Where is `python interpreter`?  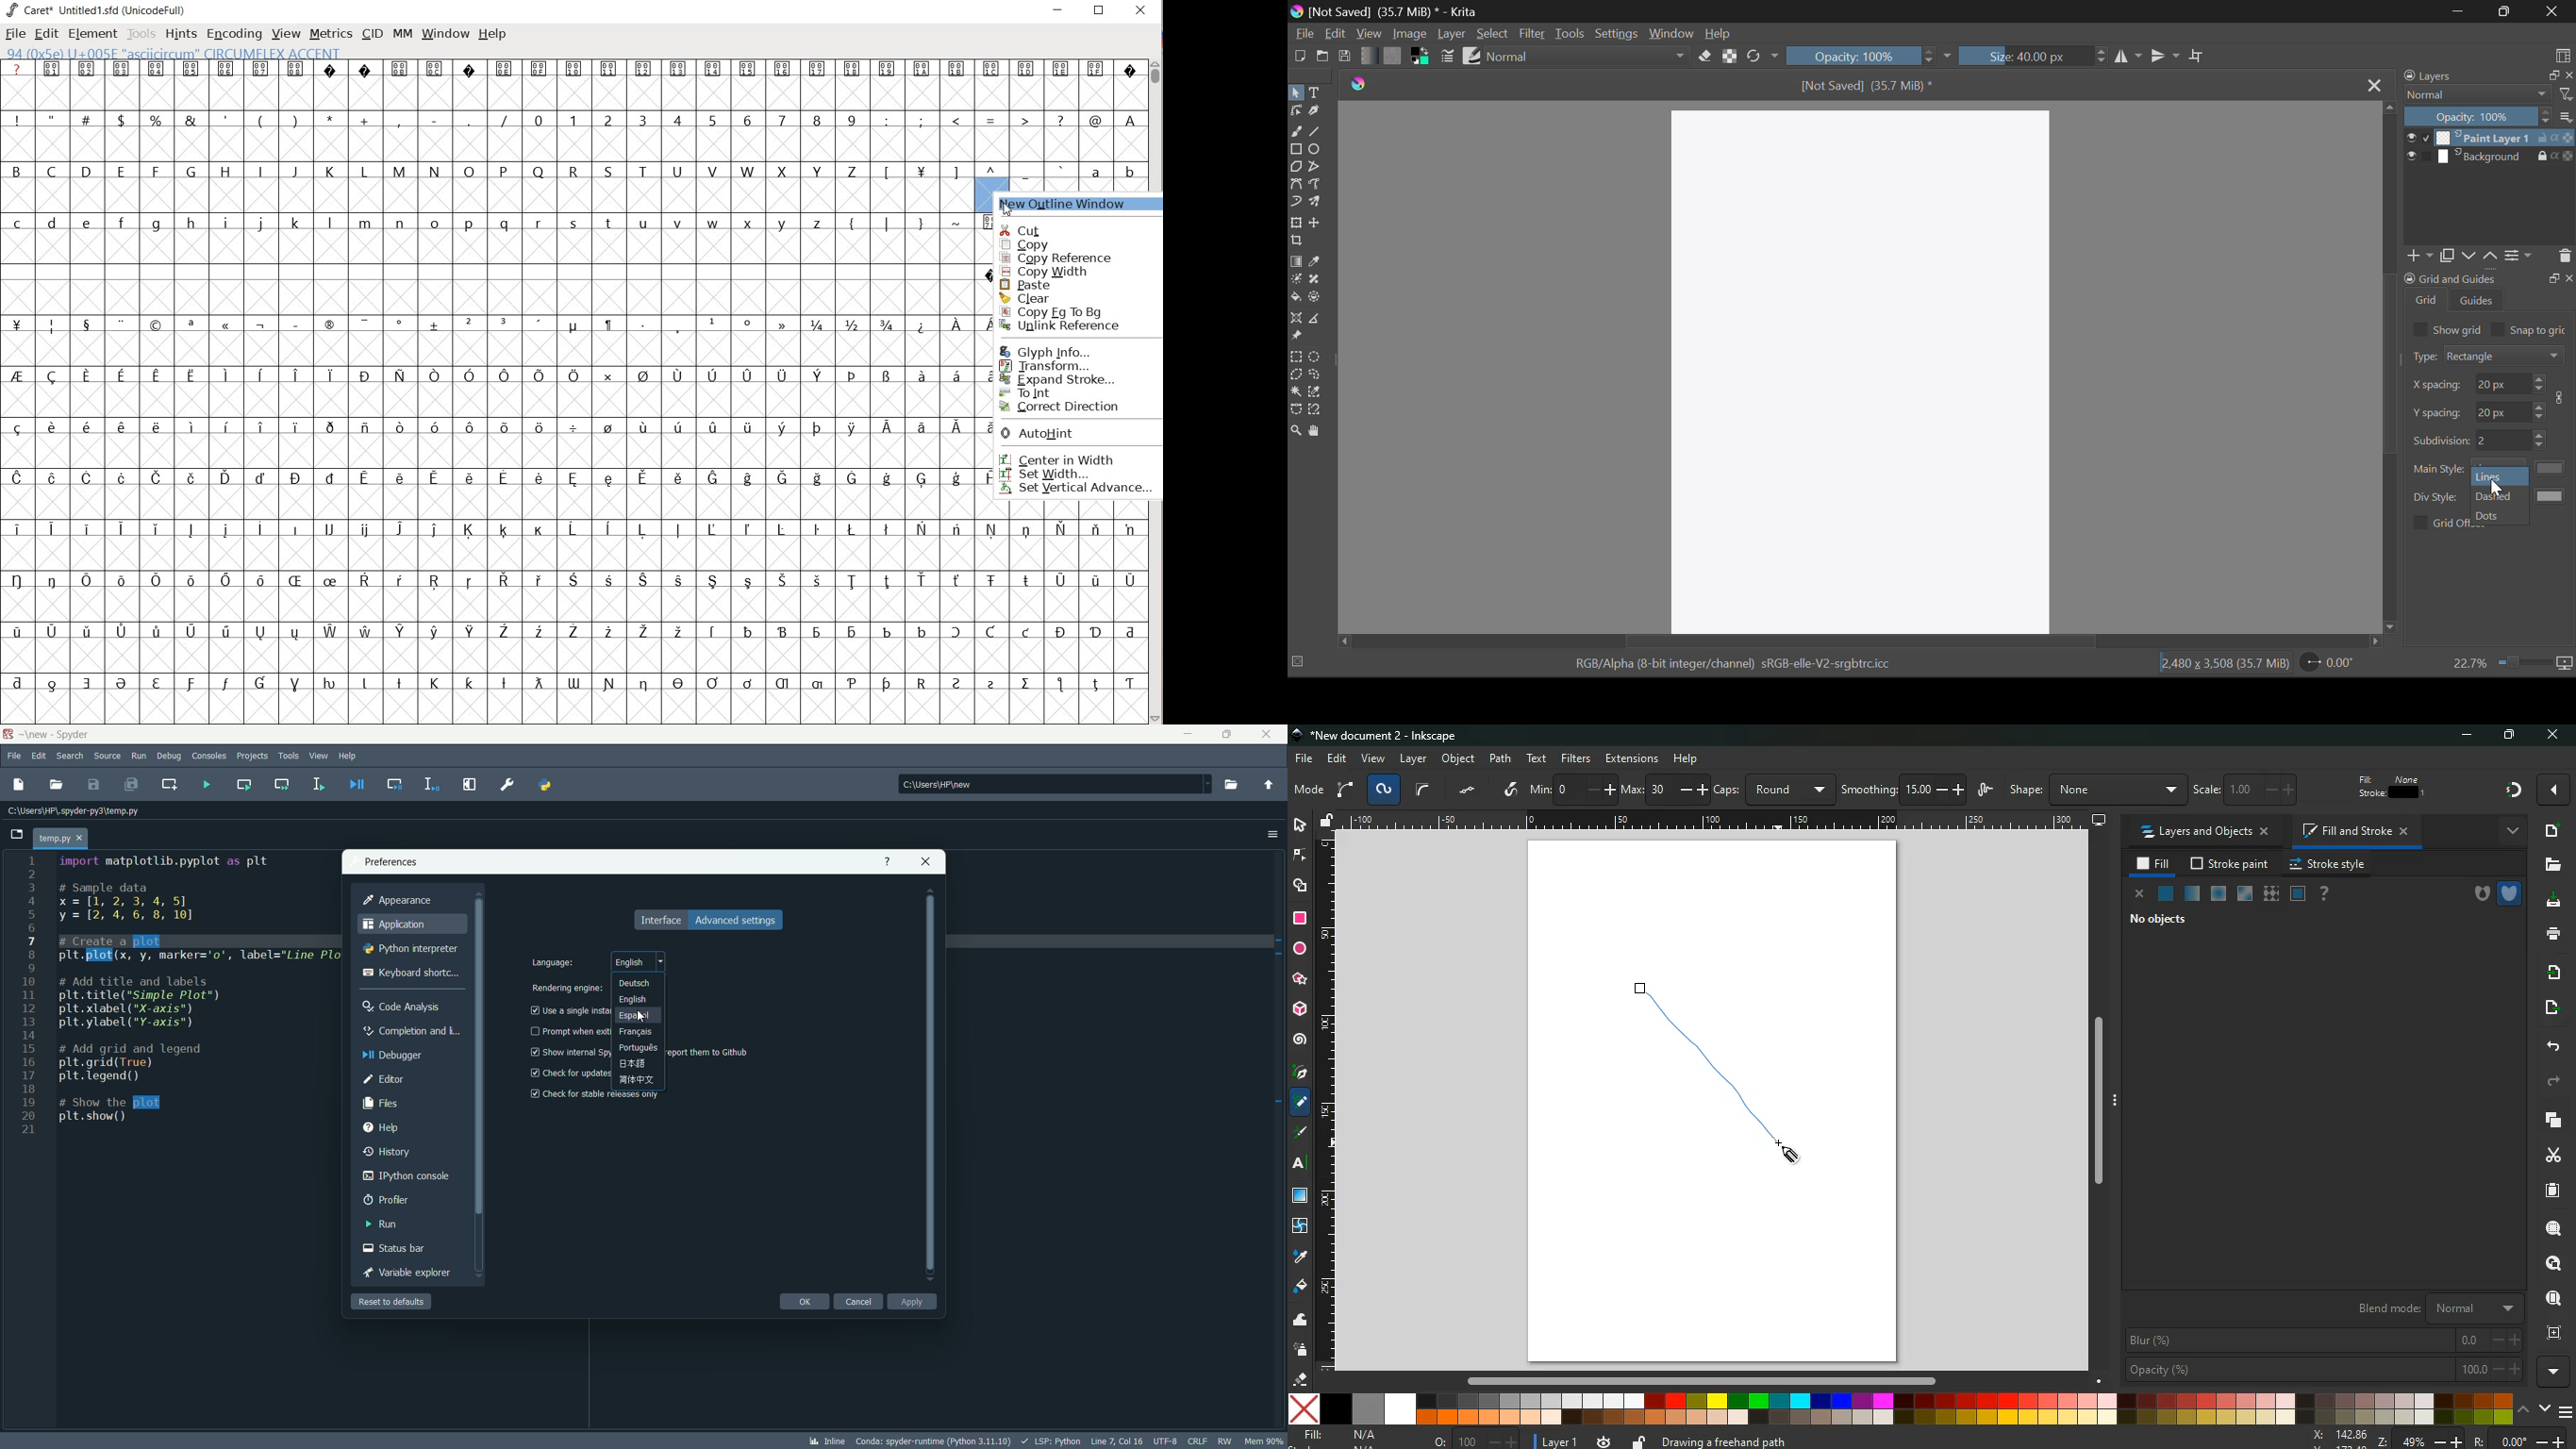
python interpreter is located at coordinates (412, 949).